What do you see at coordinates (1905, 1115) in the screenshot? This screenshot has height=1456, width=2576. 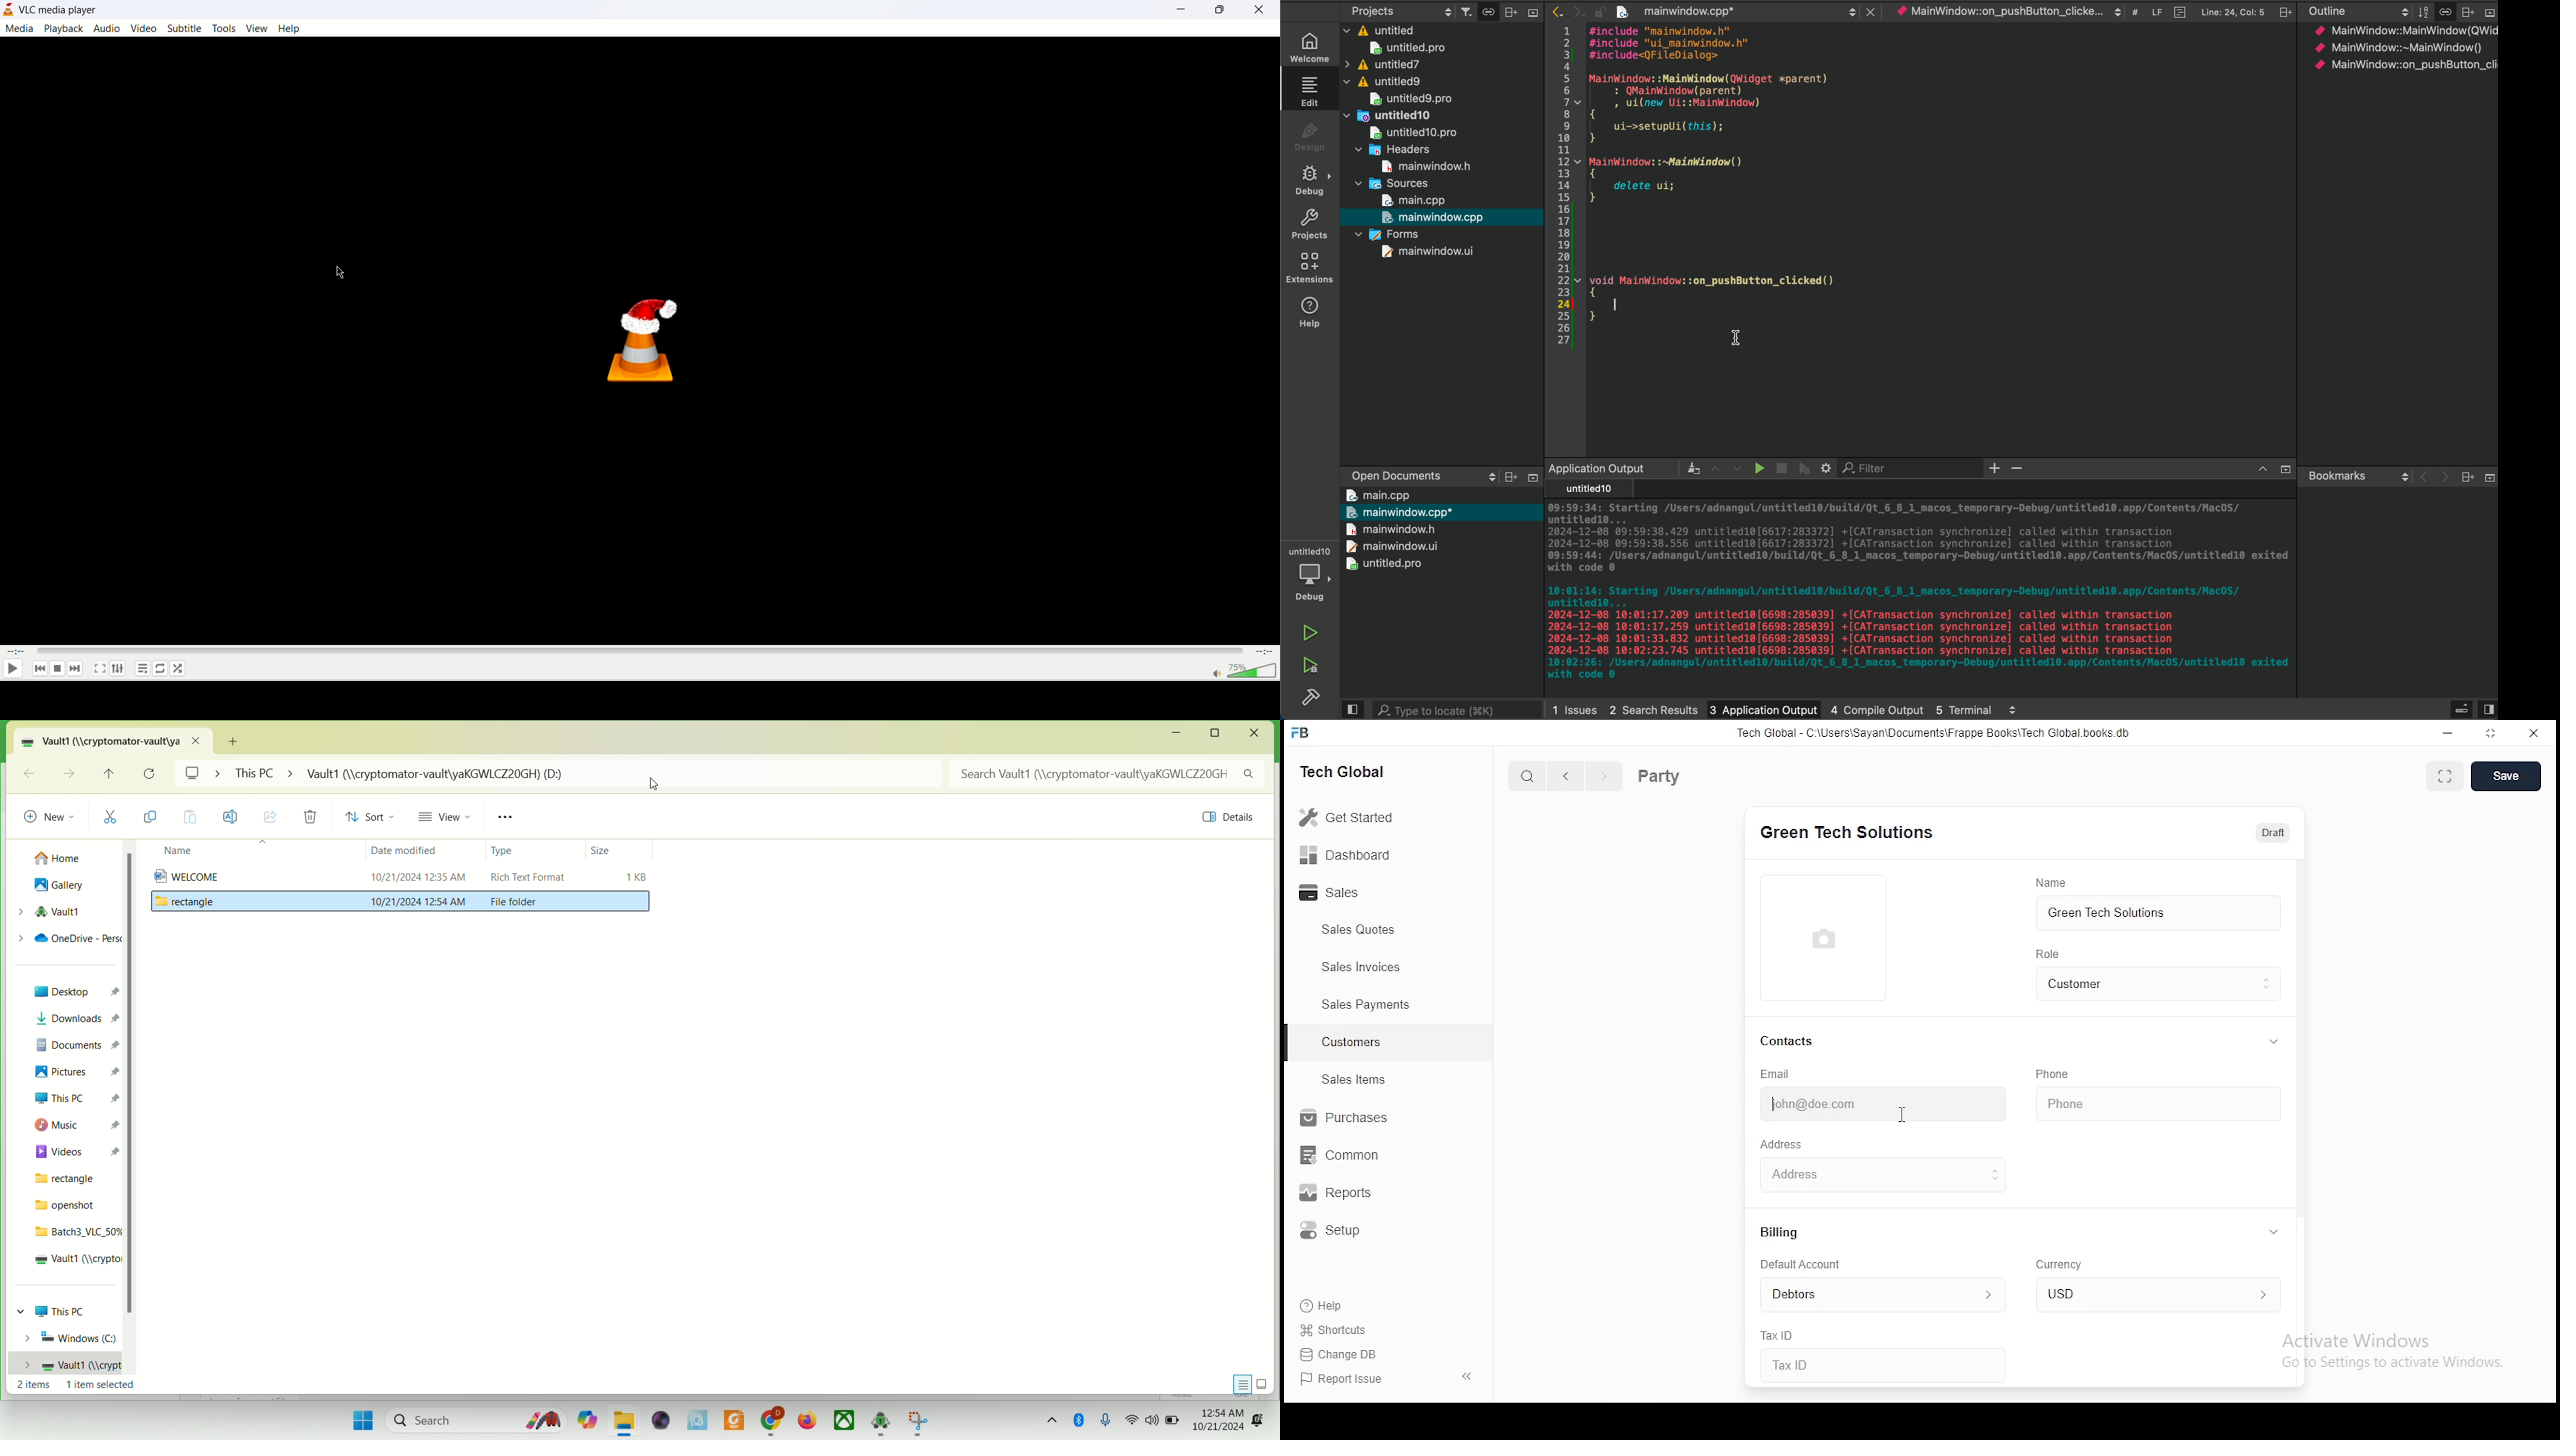 I see `mouse pointer` at bounding box center [1905, 1115].